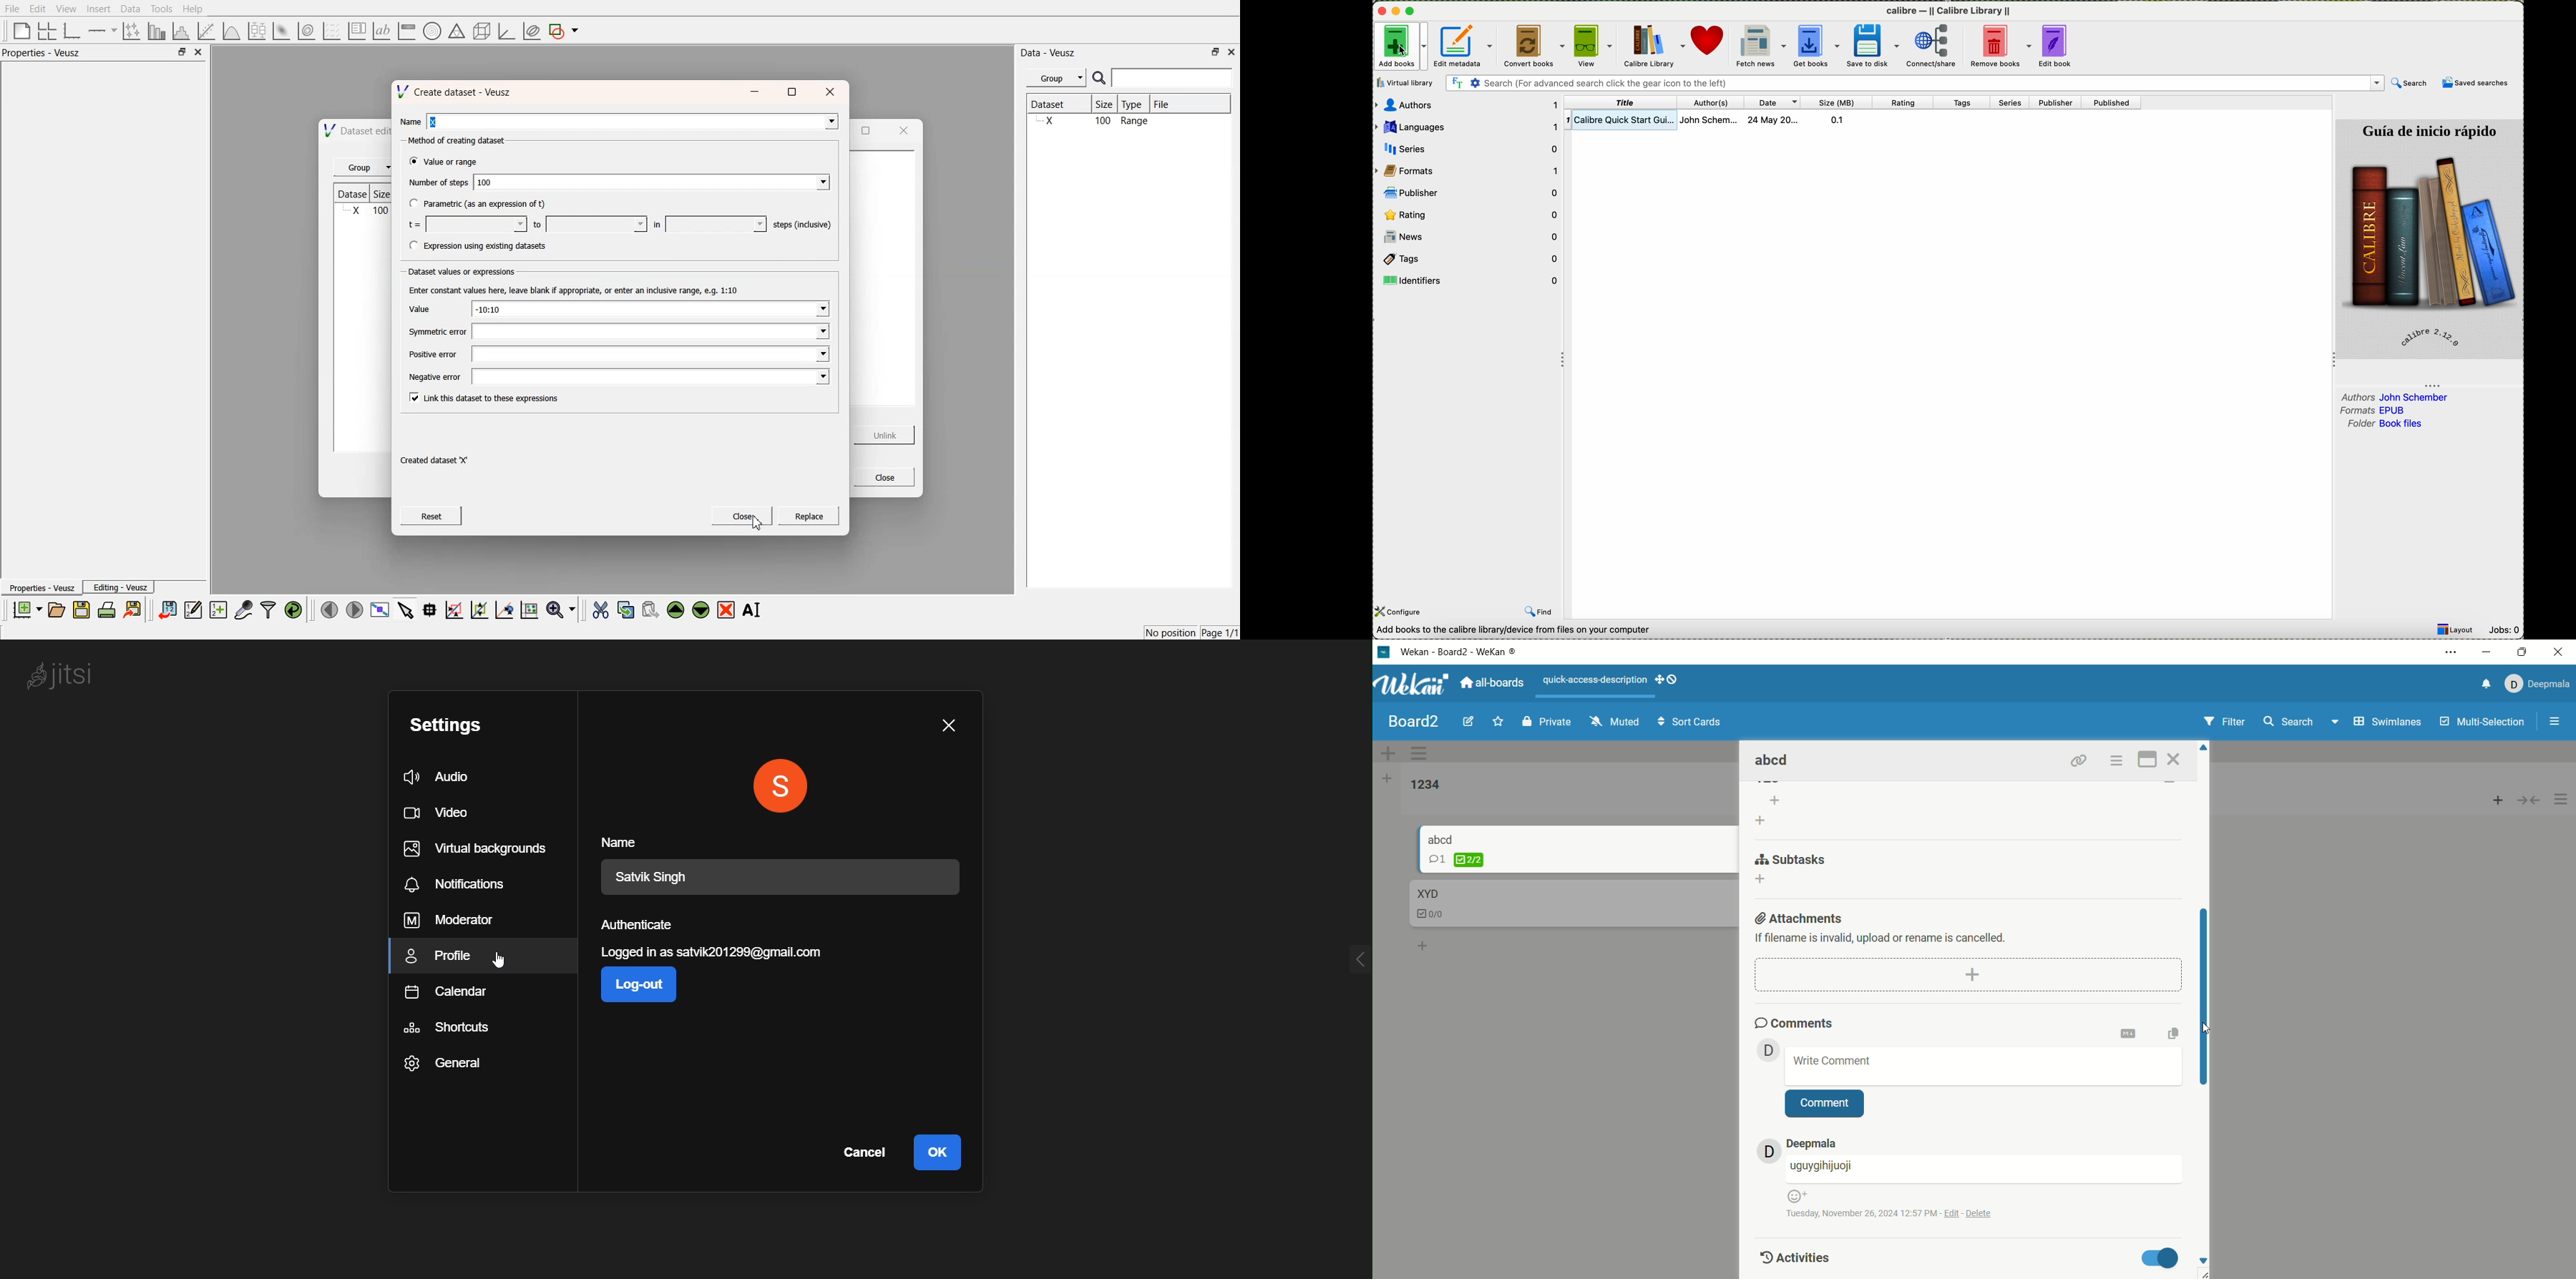 Image resolution: width=2576 pixels, height=1288 pixels. I want to click on maximize, so click(2523, 653).